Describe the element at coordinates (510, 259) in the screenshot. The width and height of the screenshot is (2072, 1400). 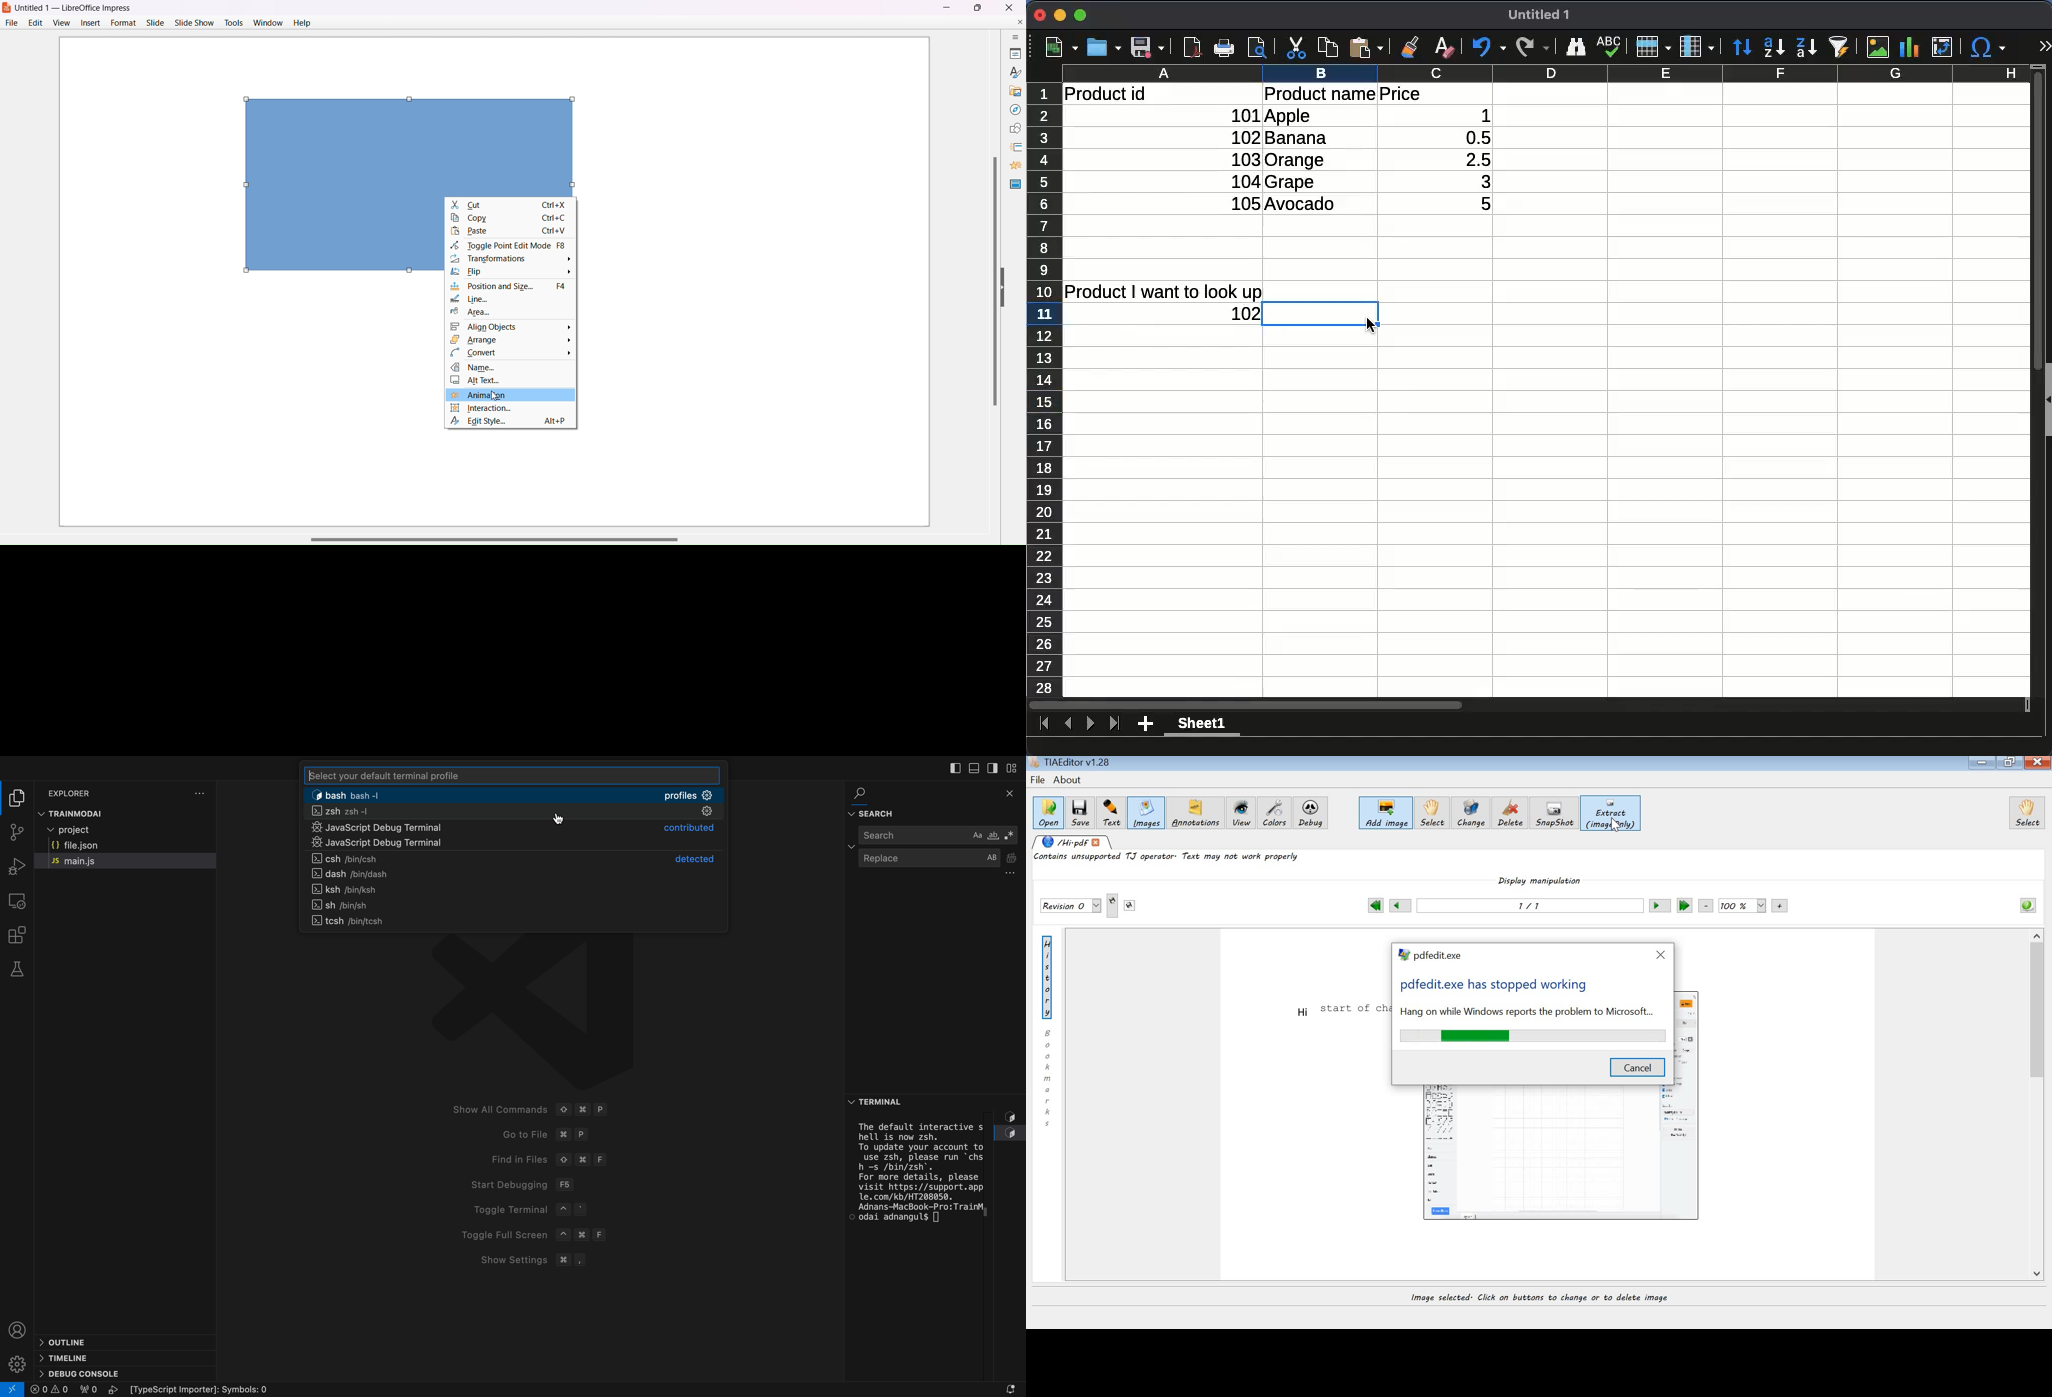
I see `Transformations` at that location.